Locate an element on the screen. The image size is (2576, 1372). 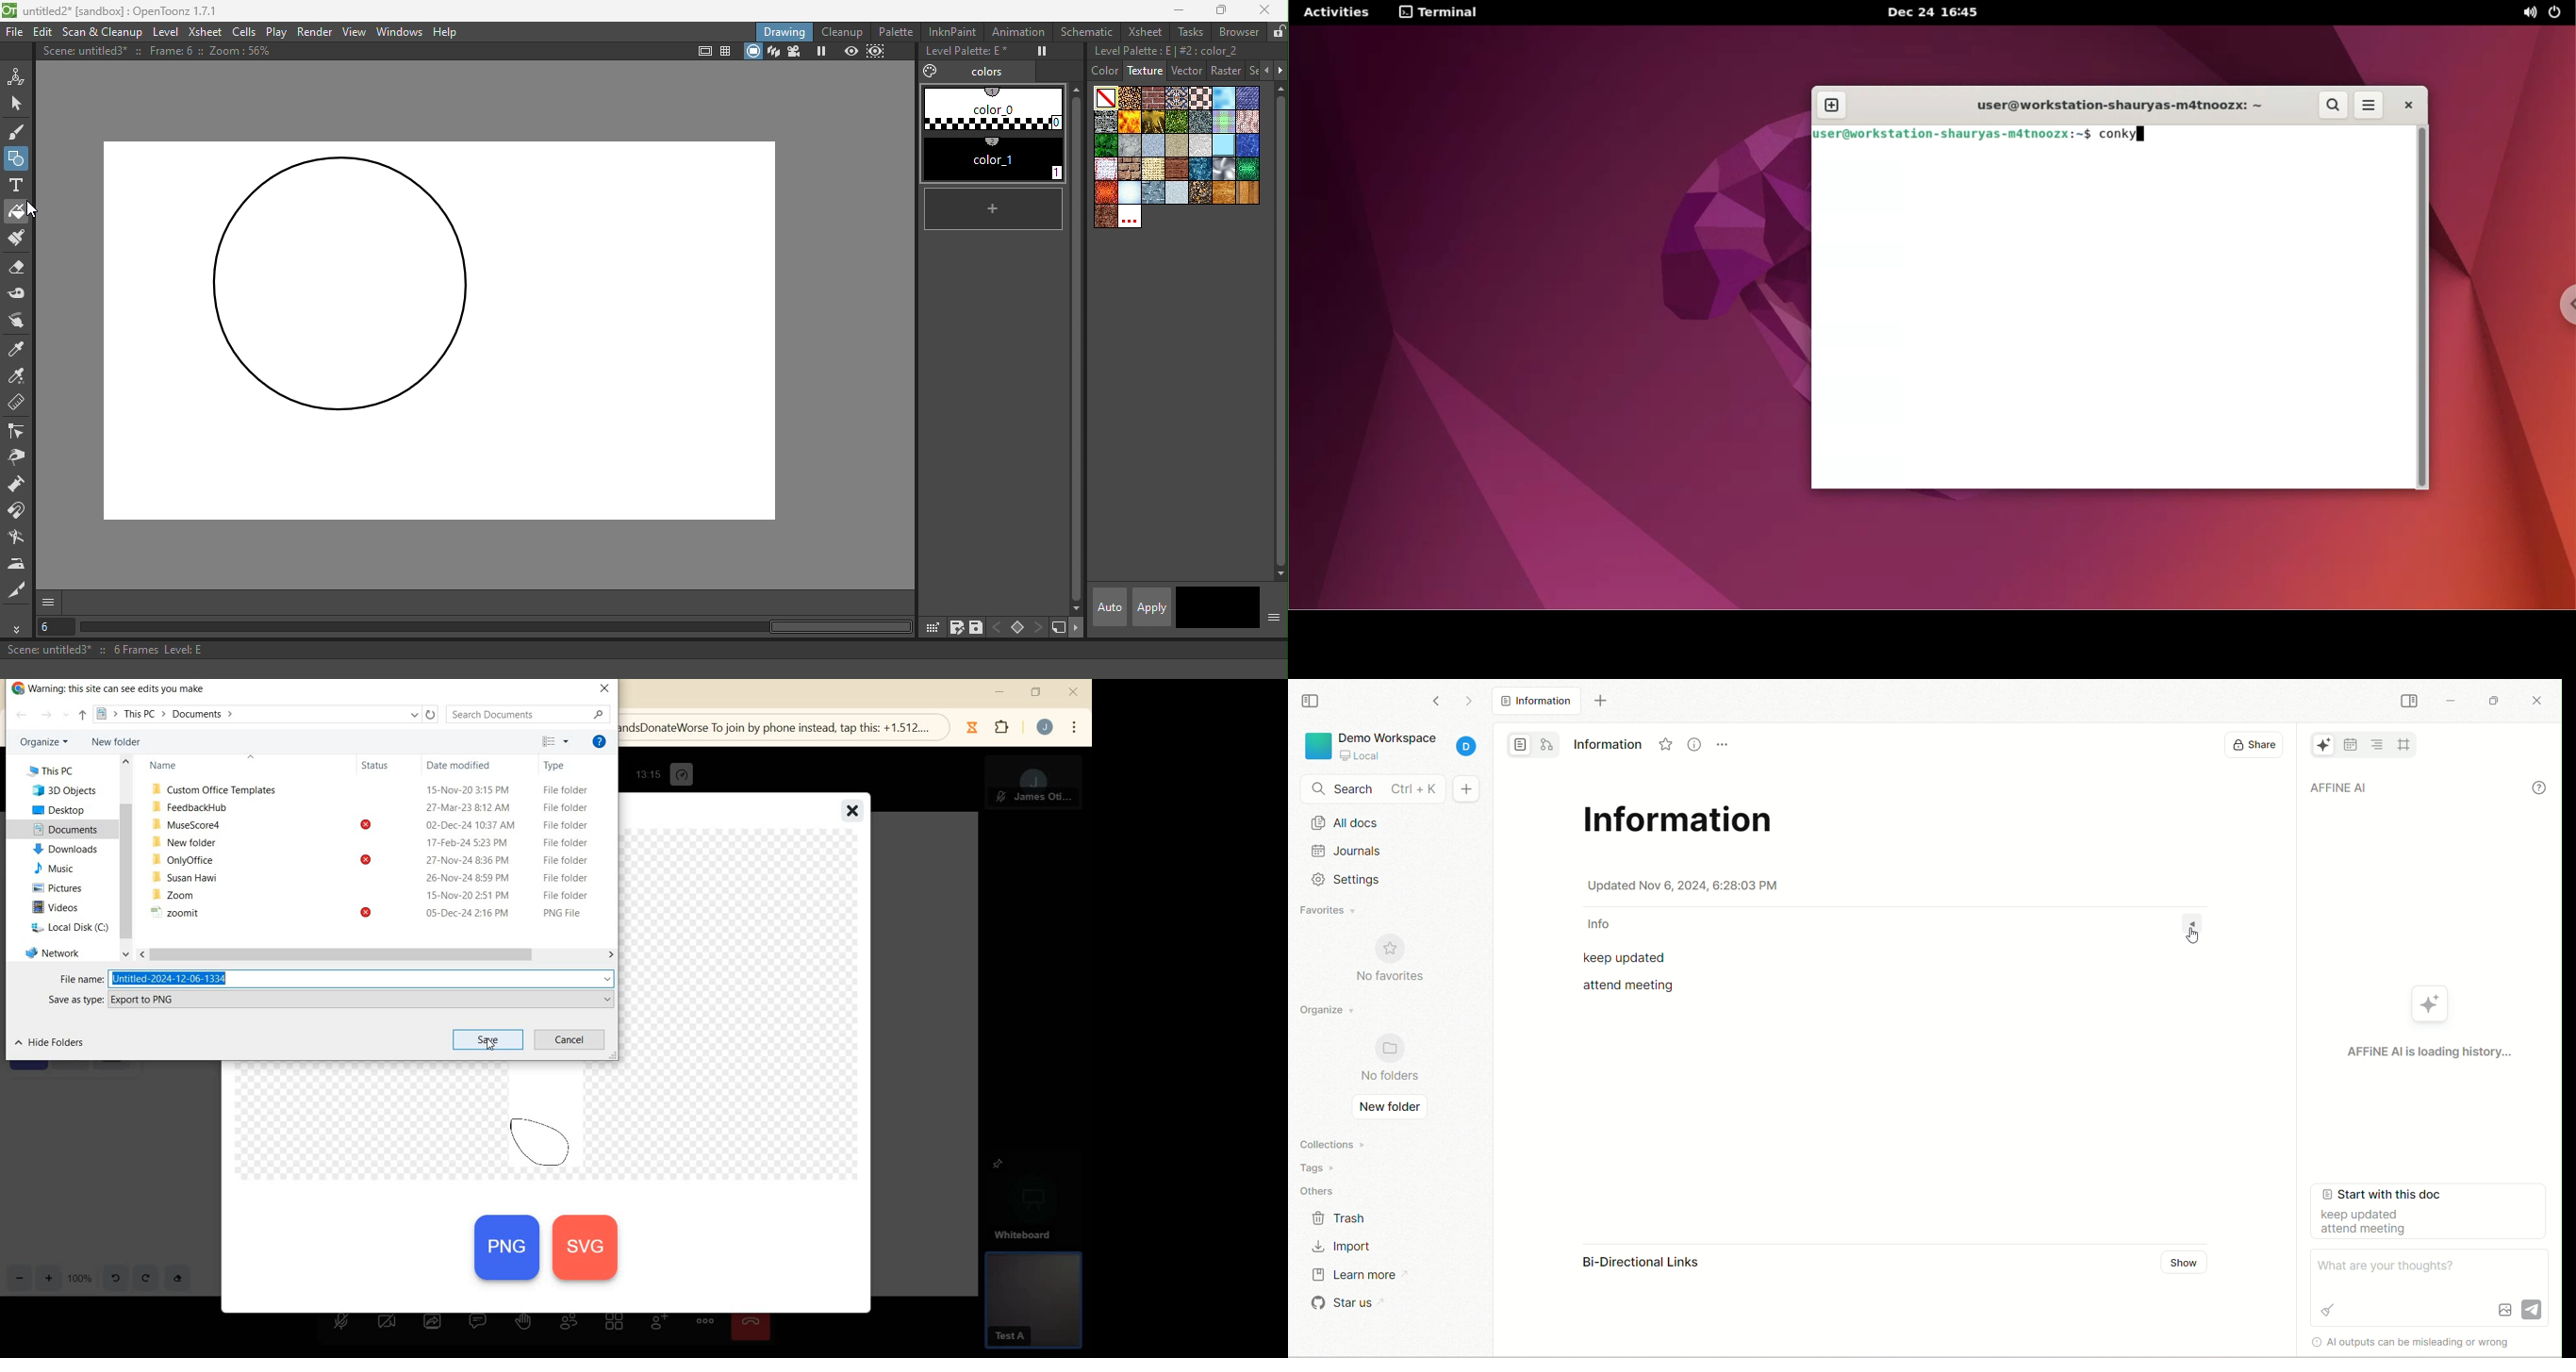
Color is located at coordinates (1098, 72).